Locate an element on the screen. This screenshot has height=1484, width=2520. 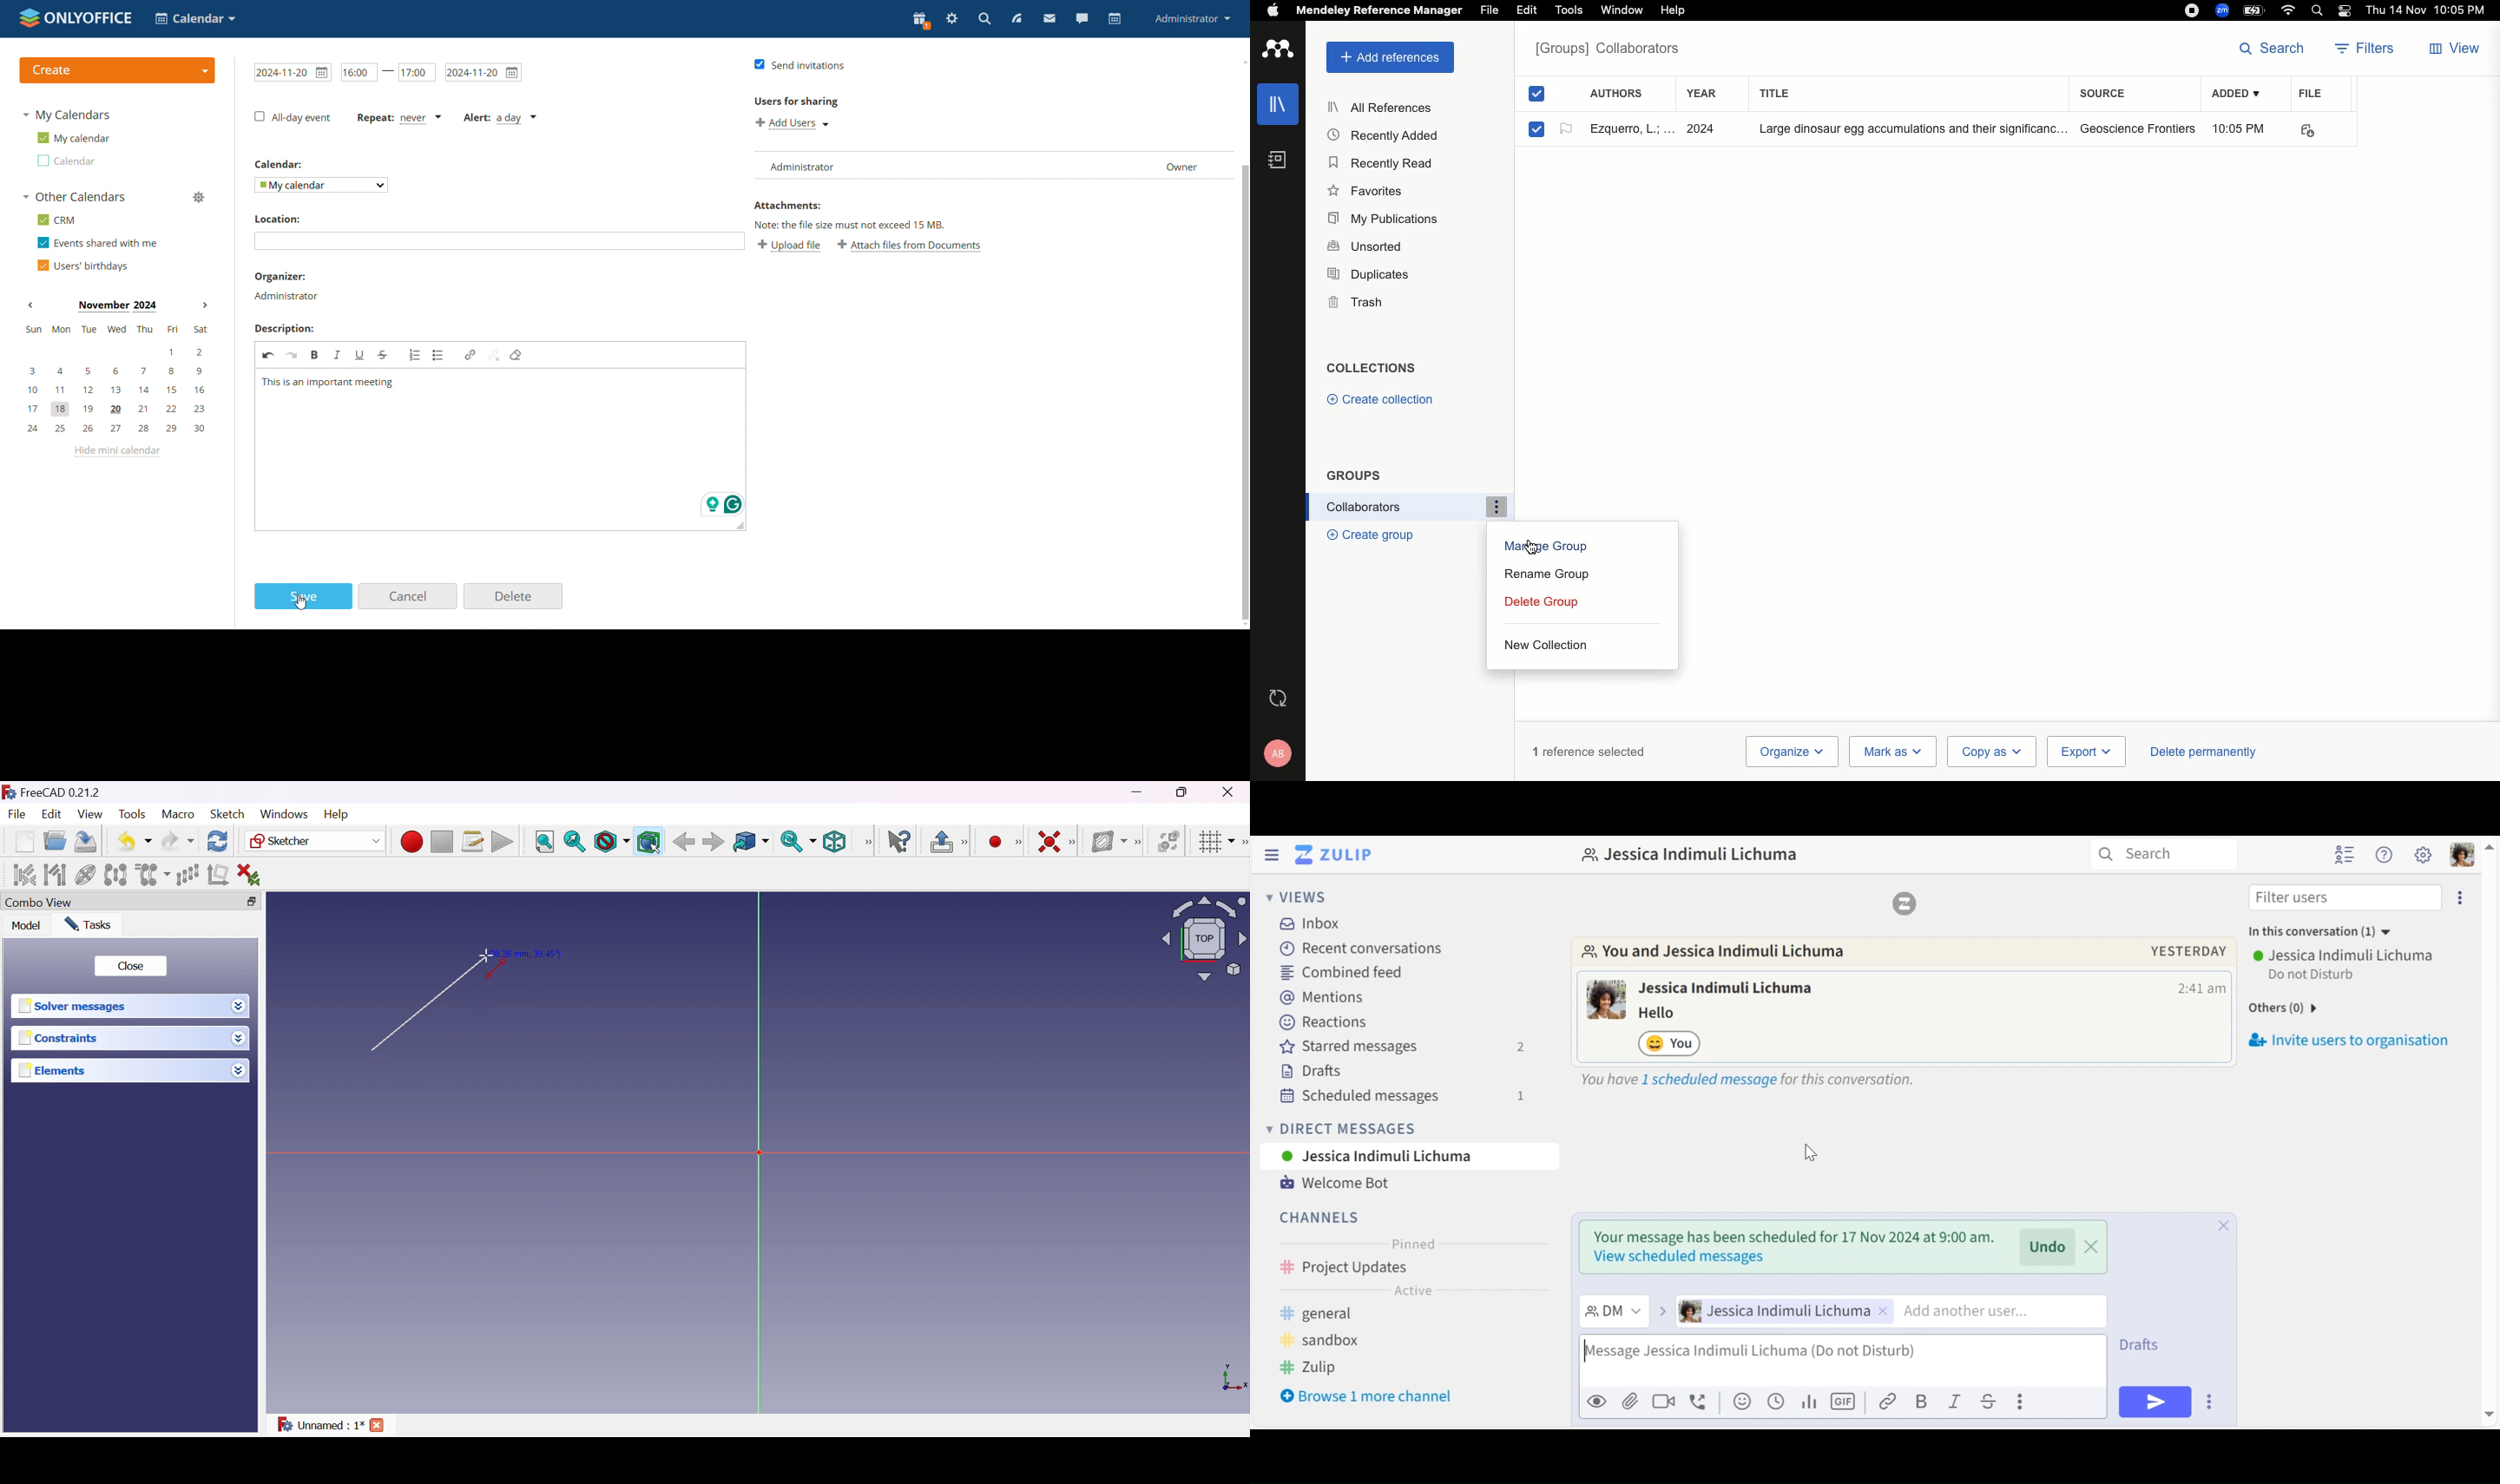
all-day event is located at coordinates (292, 117).